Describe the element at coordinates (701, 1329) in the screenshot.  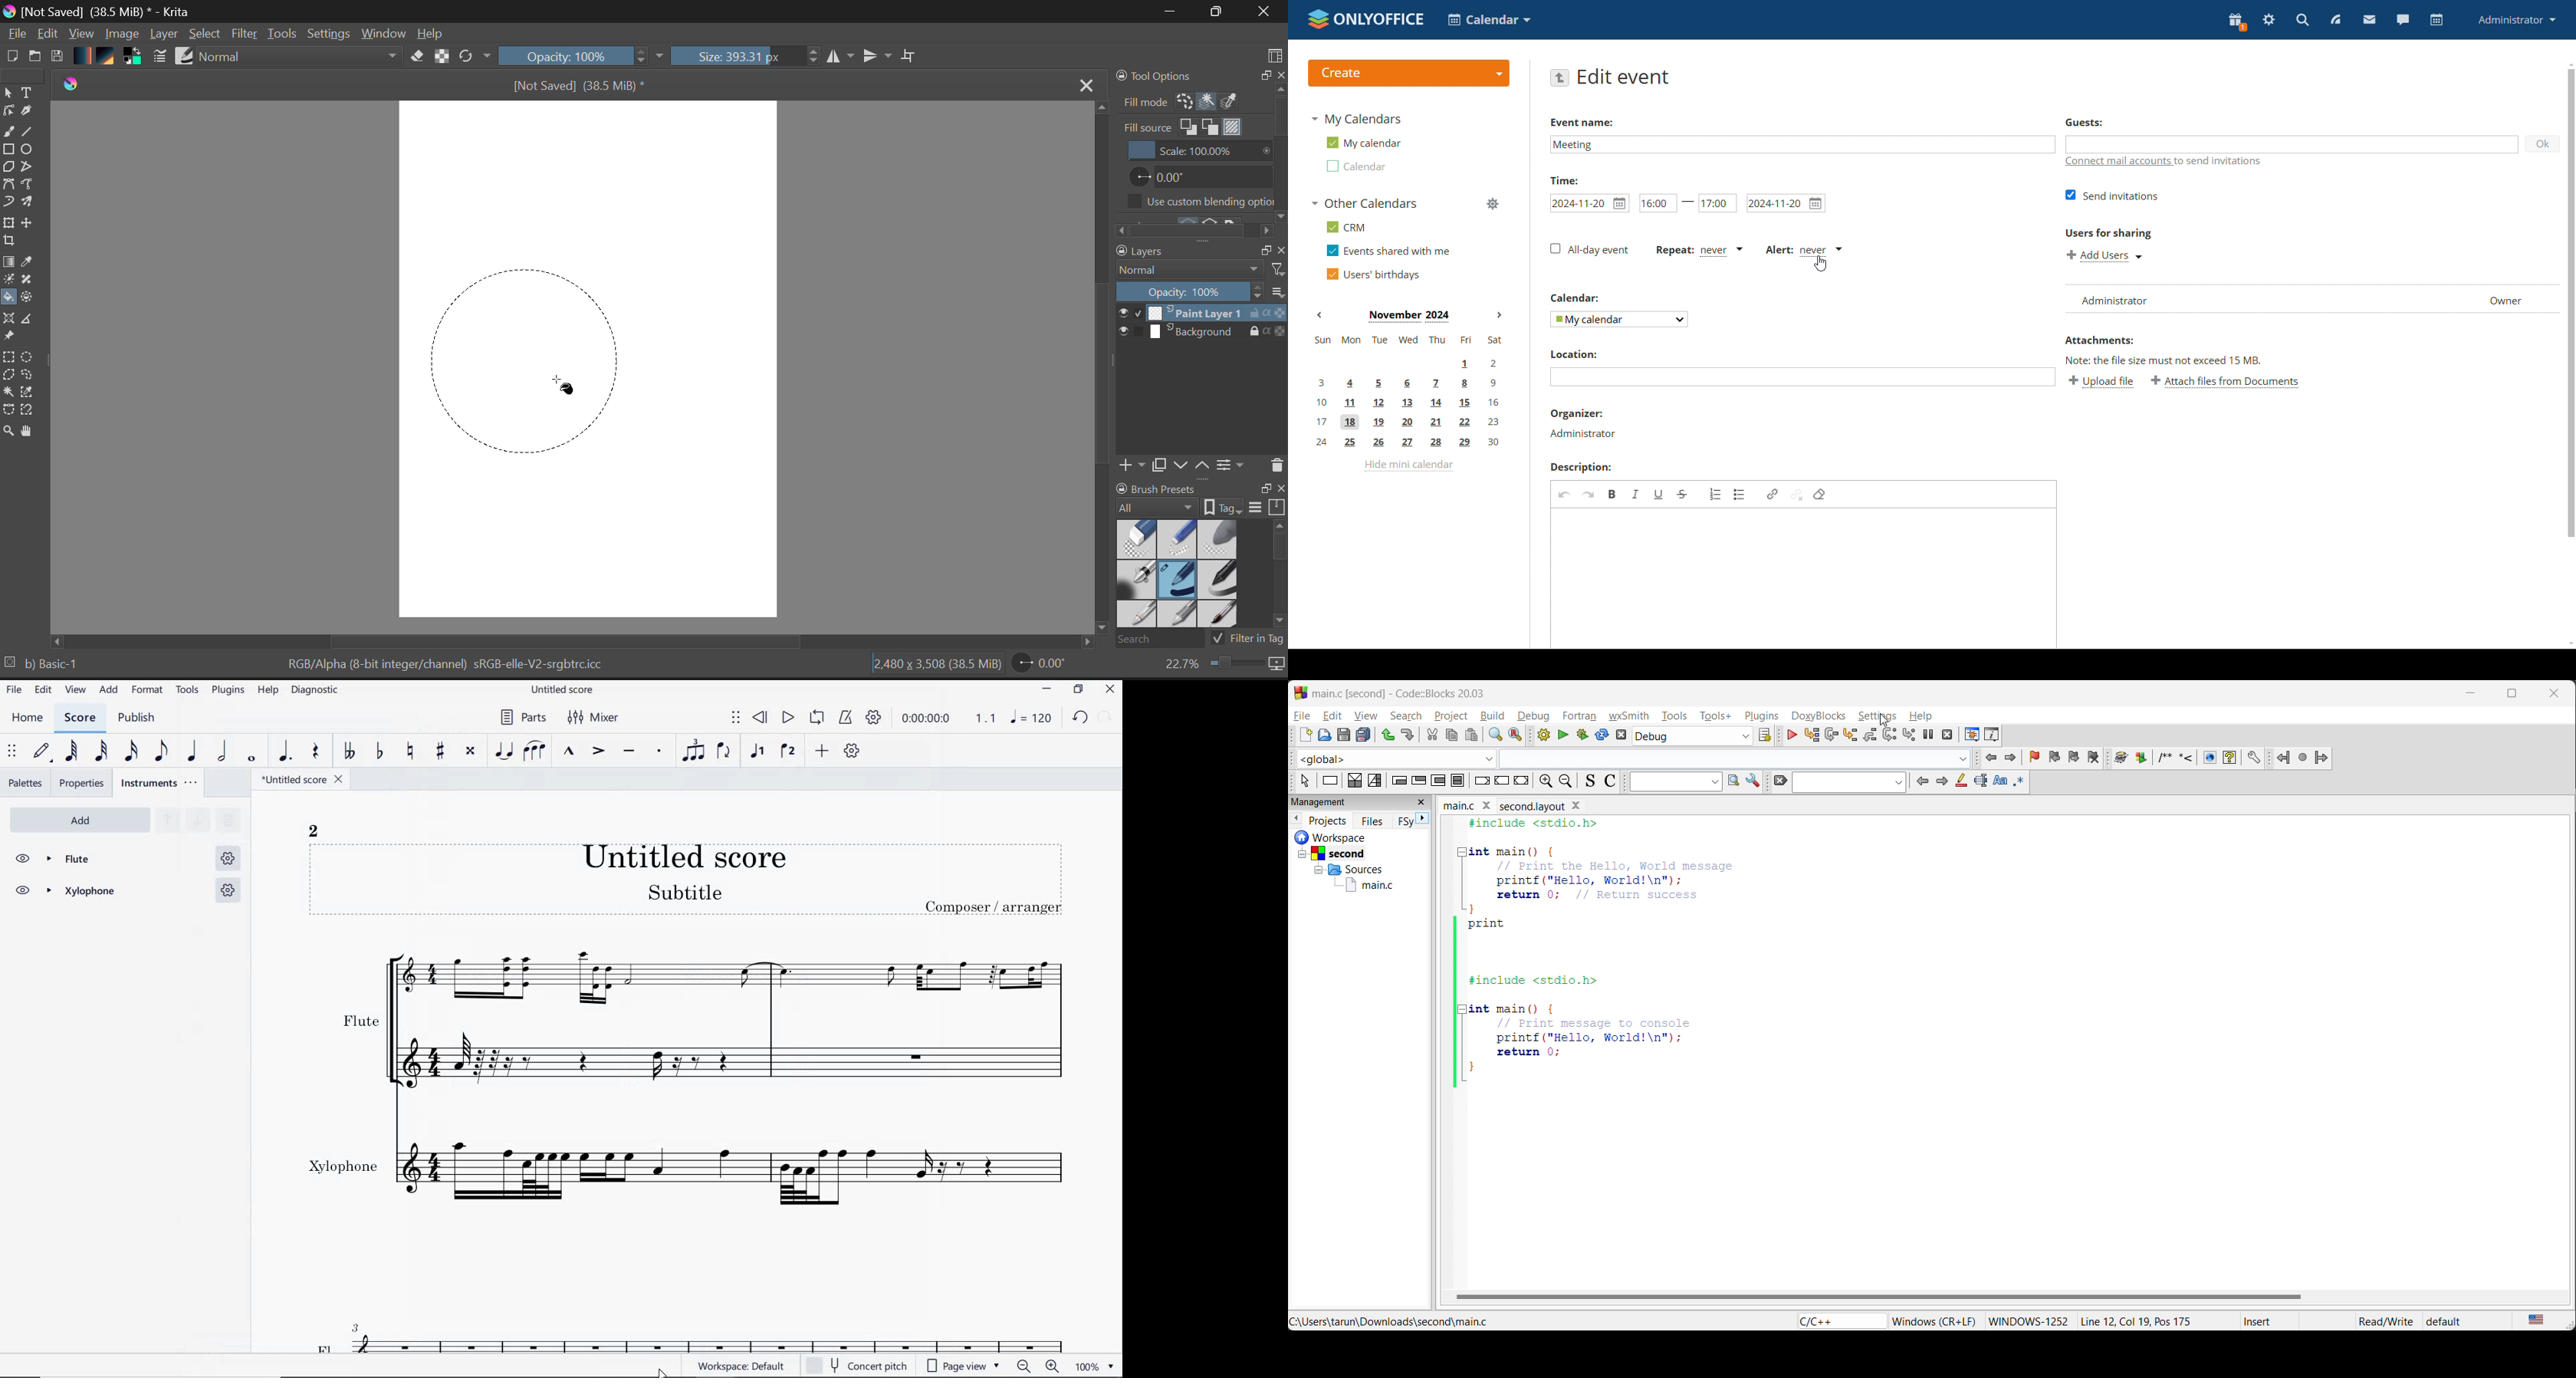
I see `Fl.` at that location.